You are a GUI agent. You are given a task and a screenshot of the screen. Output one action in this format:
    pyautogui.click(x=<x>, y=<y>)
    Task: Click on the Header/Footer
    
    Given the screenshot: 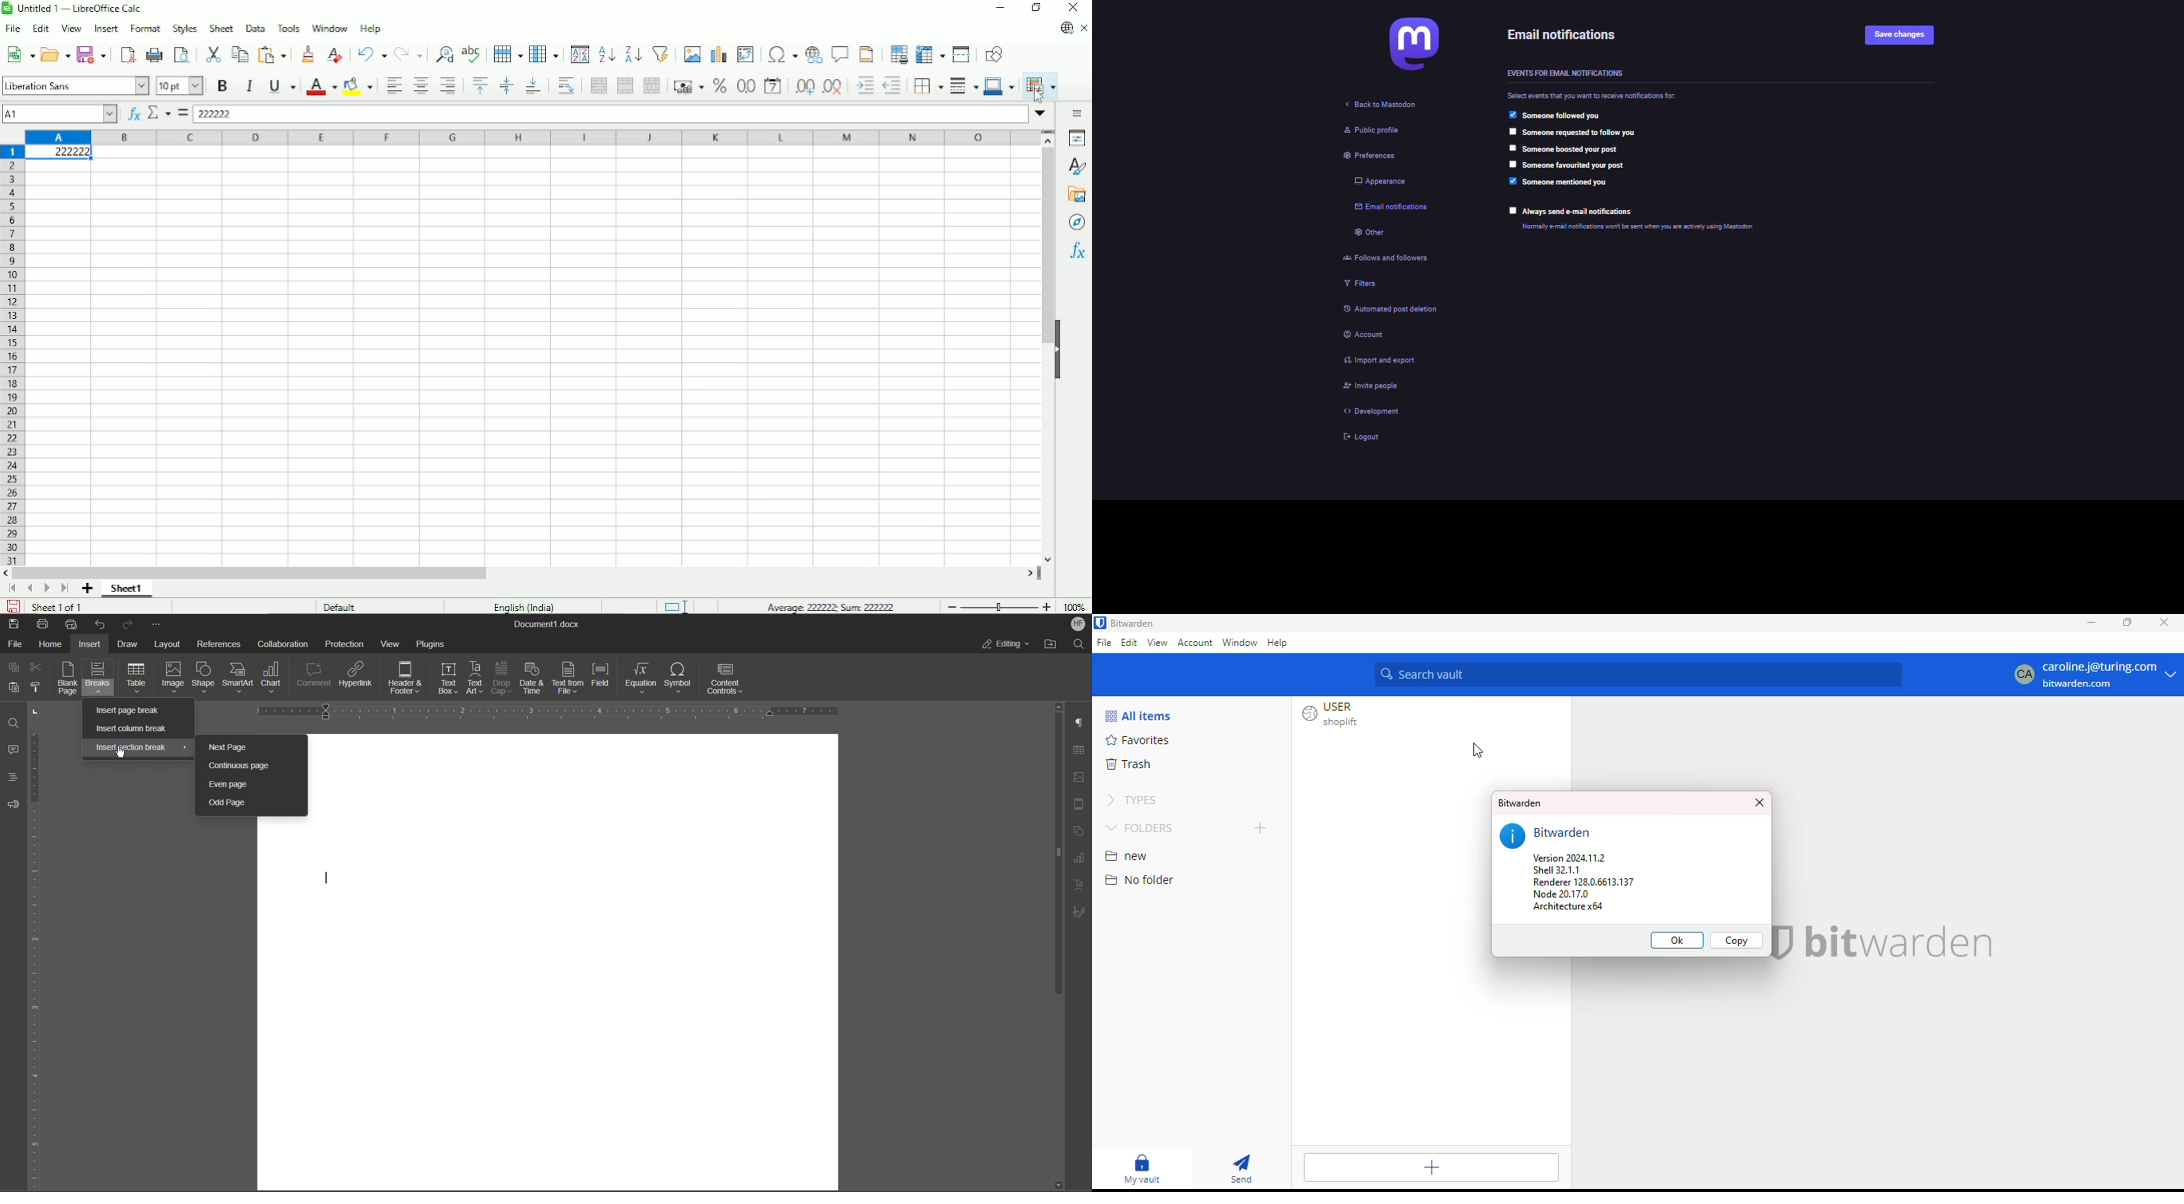 What is the action you would take?
    pyautogui.click(x=1078, y=804)
    